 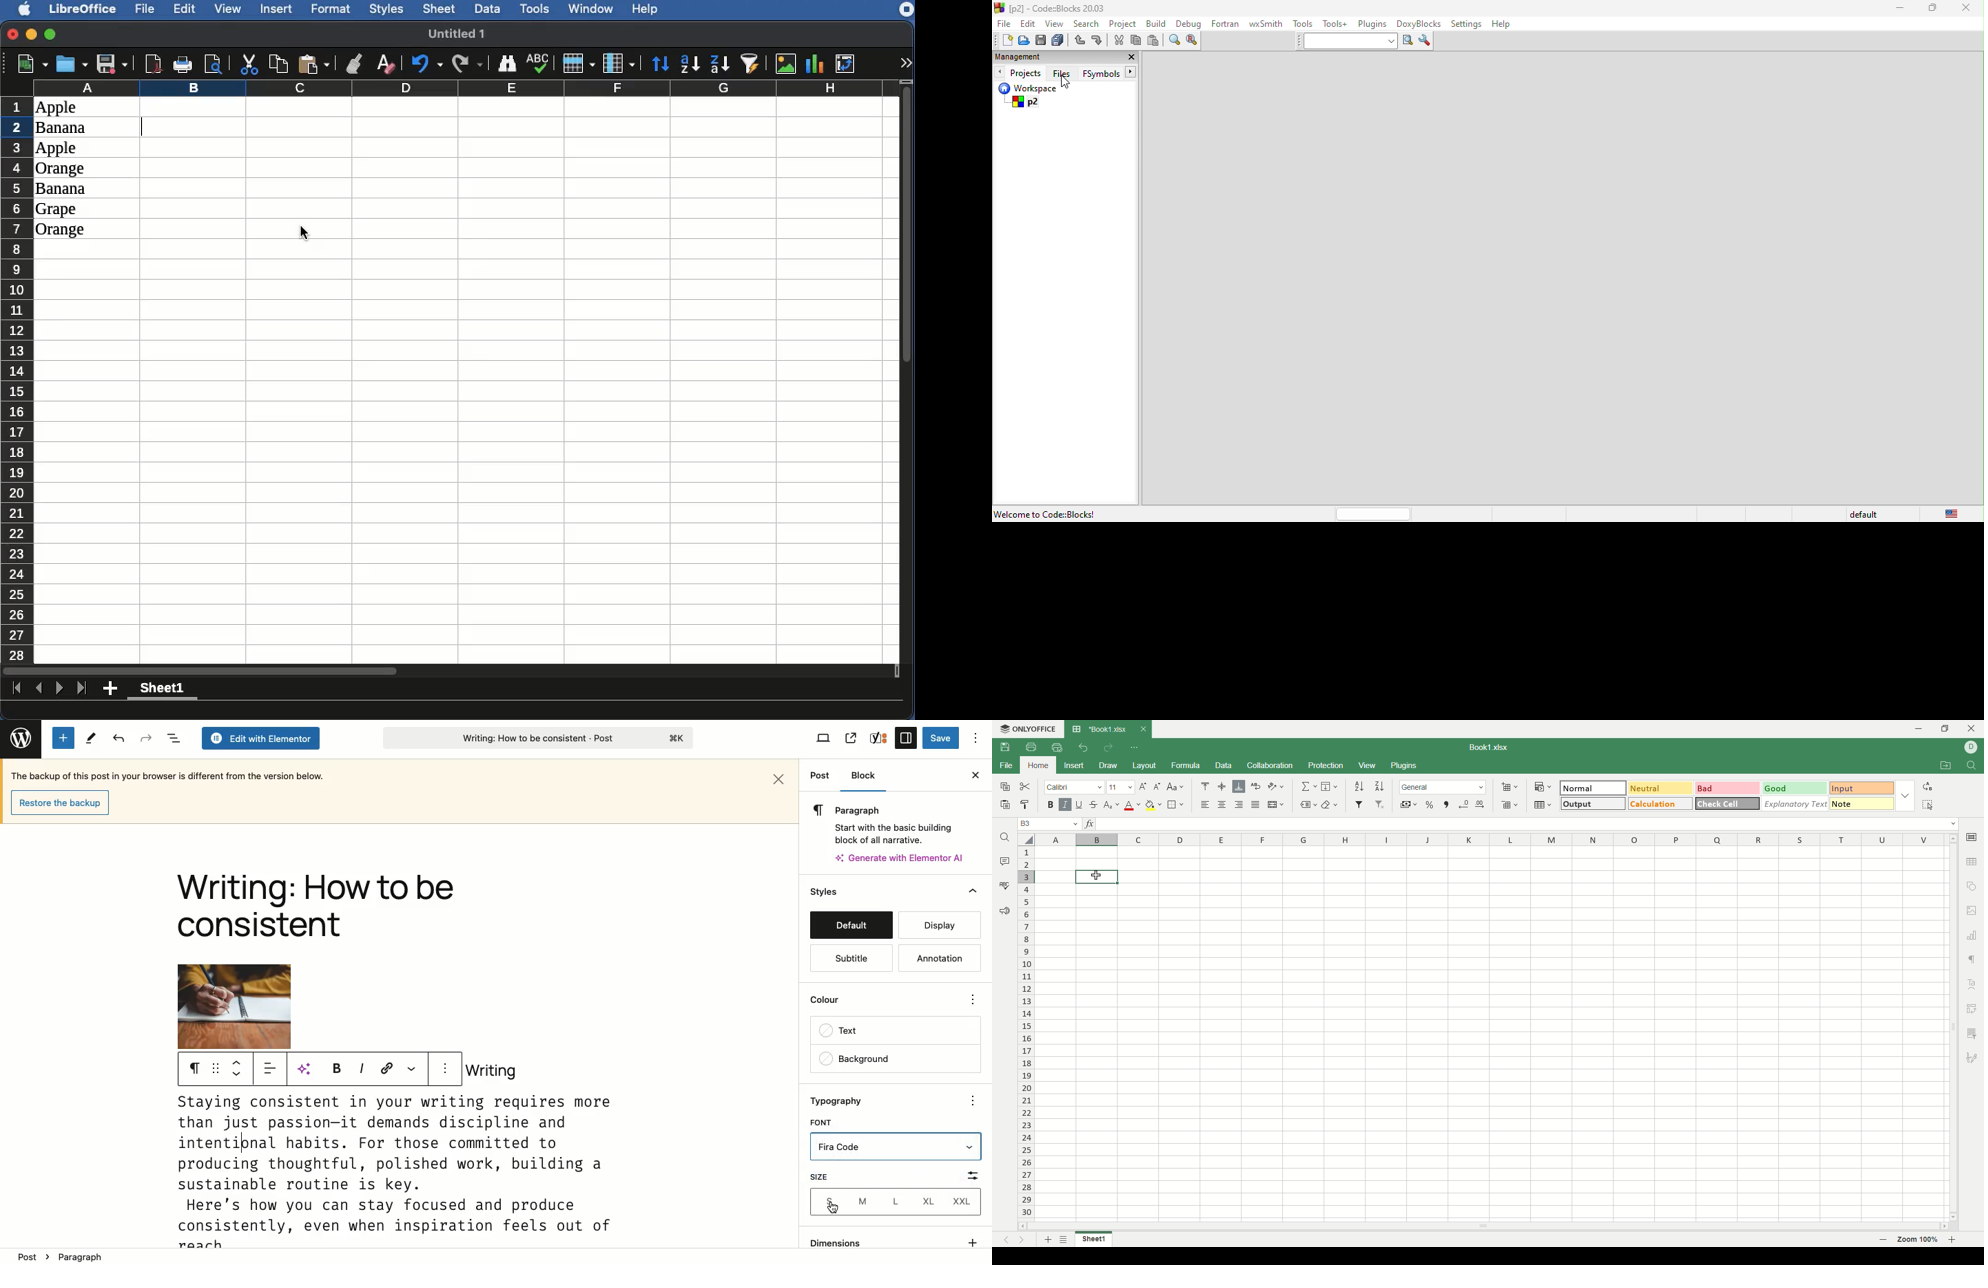 I want to click on Add sheet, so click(x=111, y=690).